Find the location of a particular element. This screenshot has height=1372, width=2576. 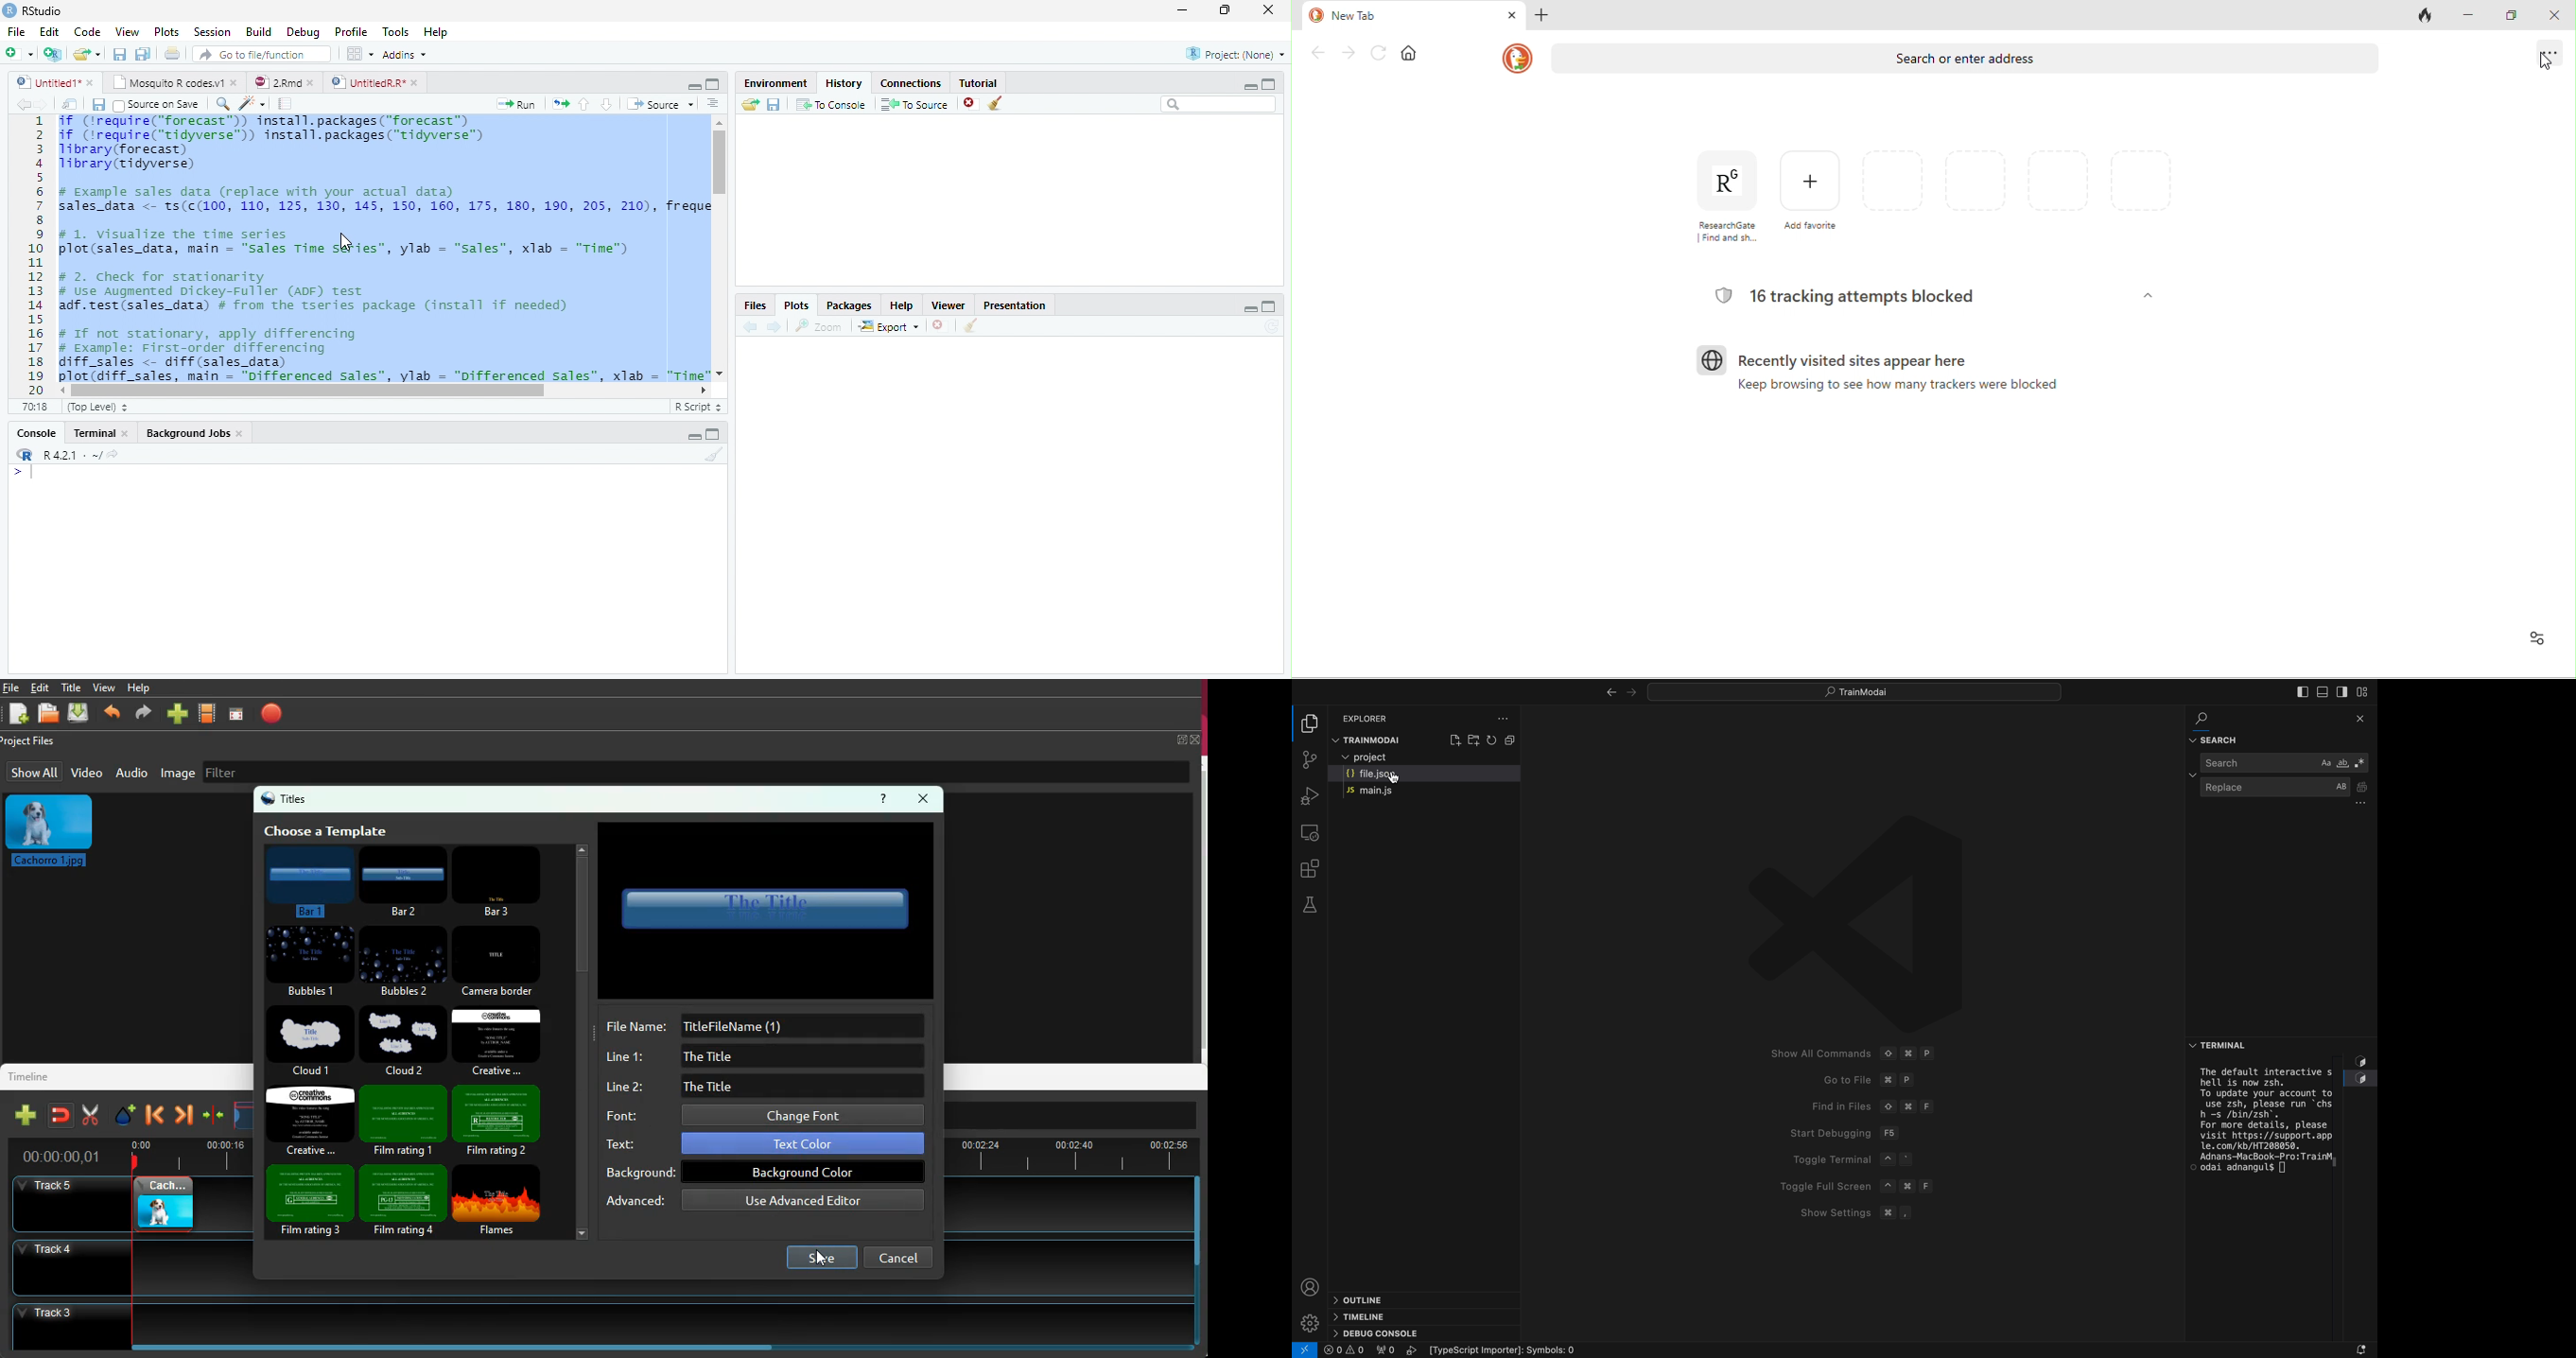

viewer is located at coordinates (949, 306).